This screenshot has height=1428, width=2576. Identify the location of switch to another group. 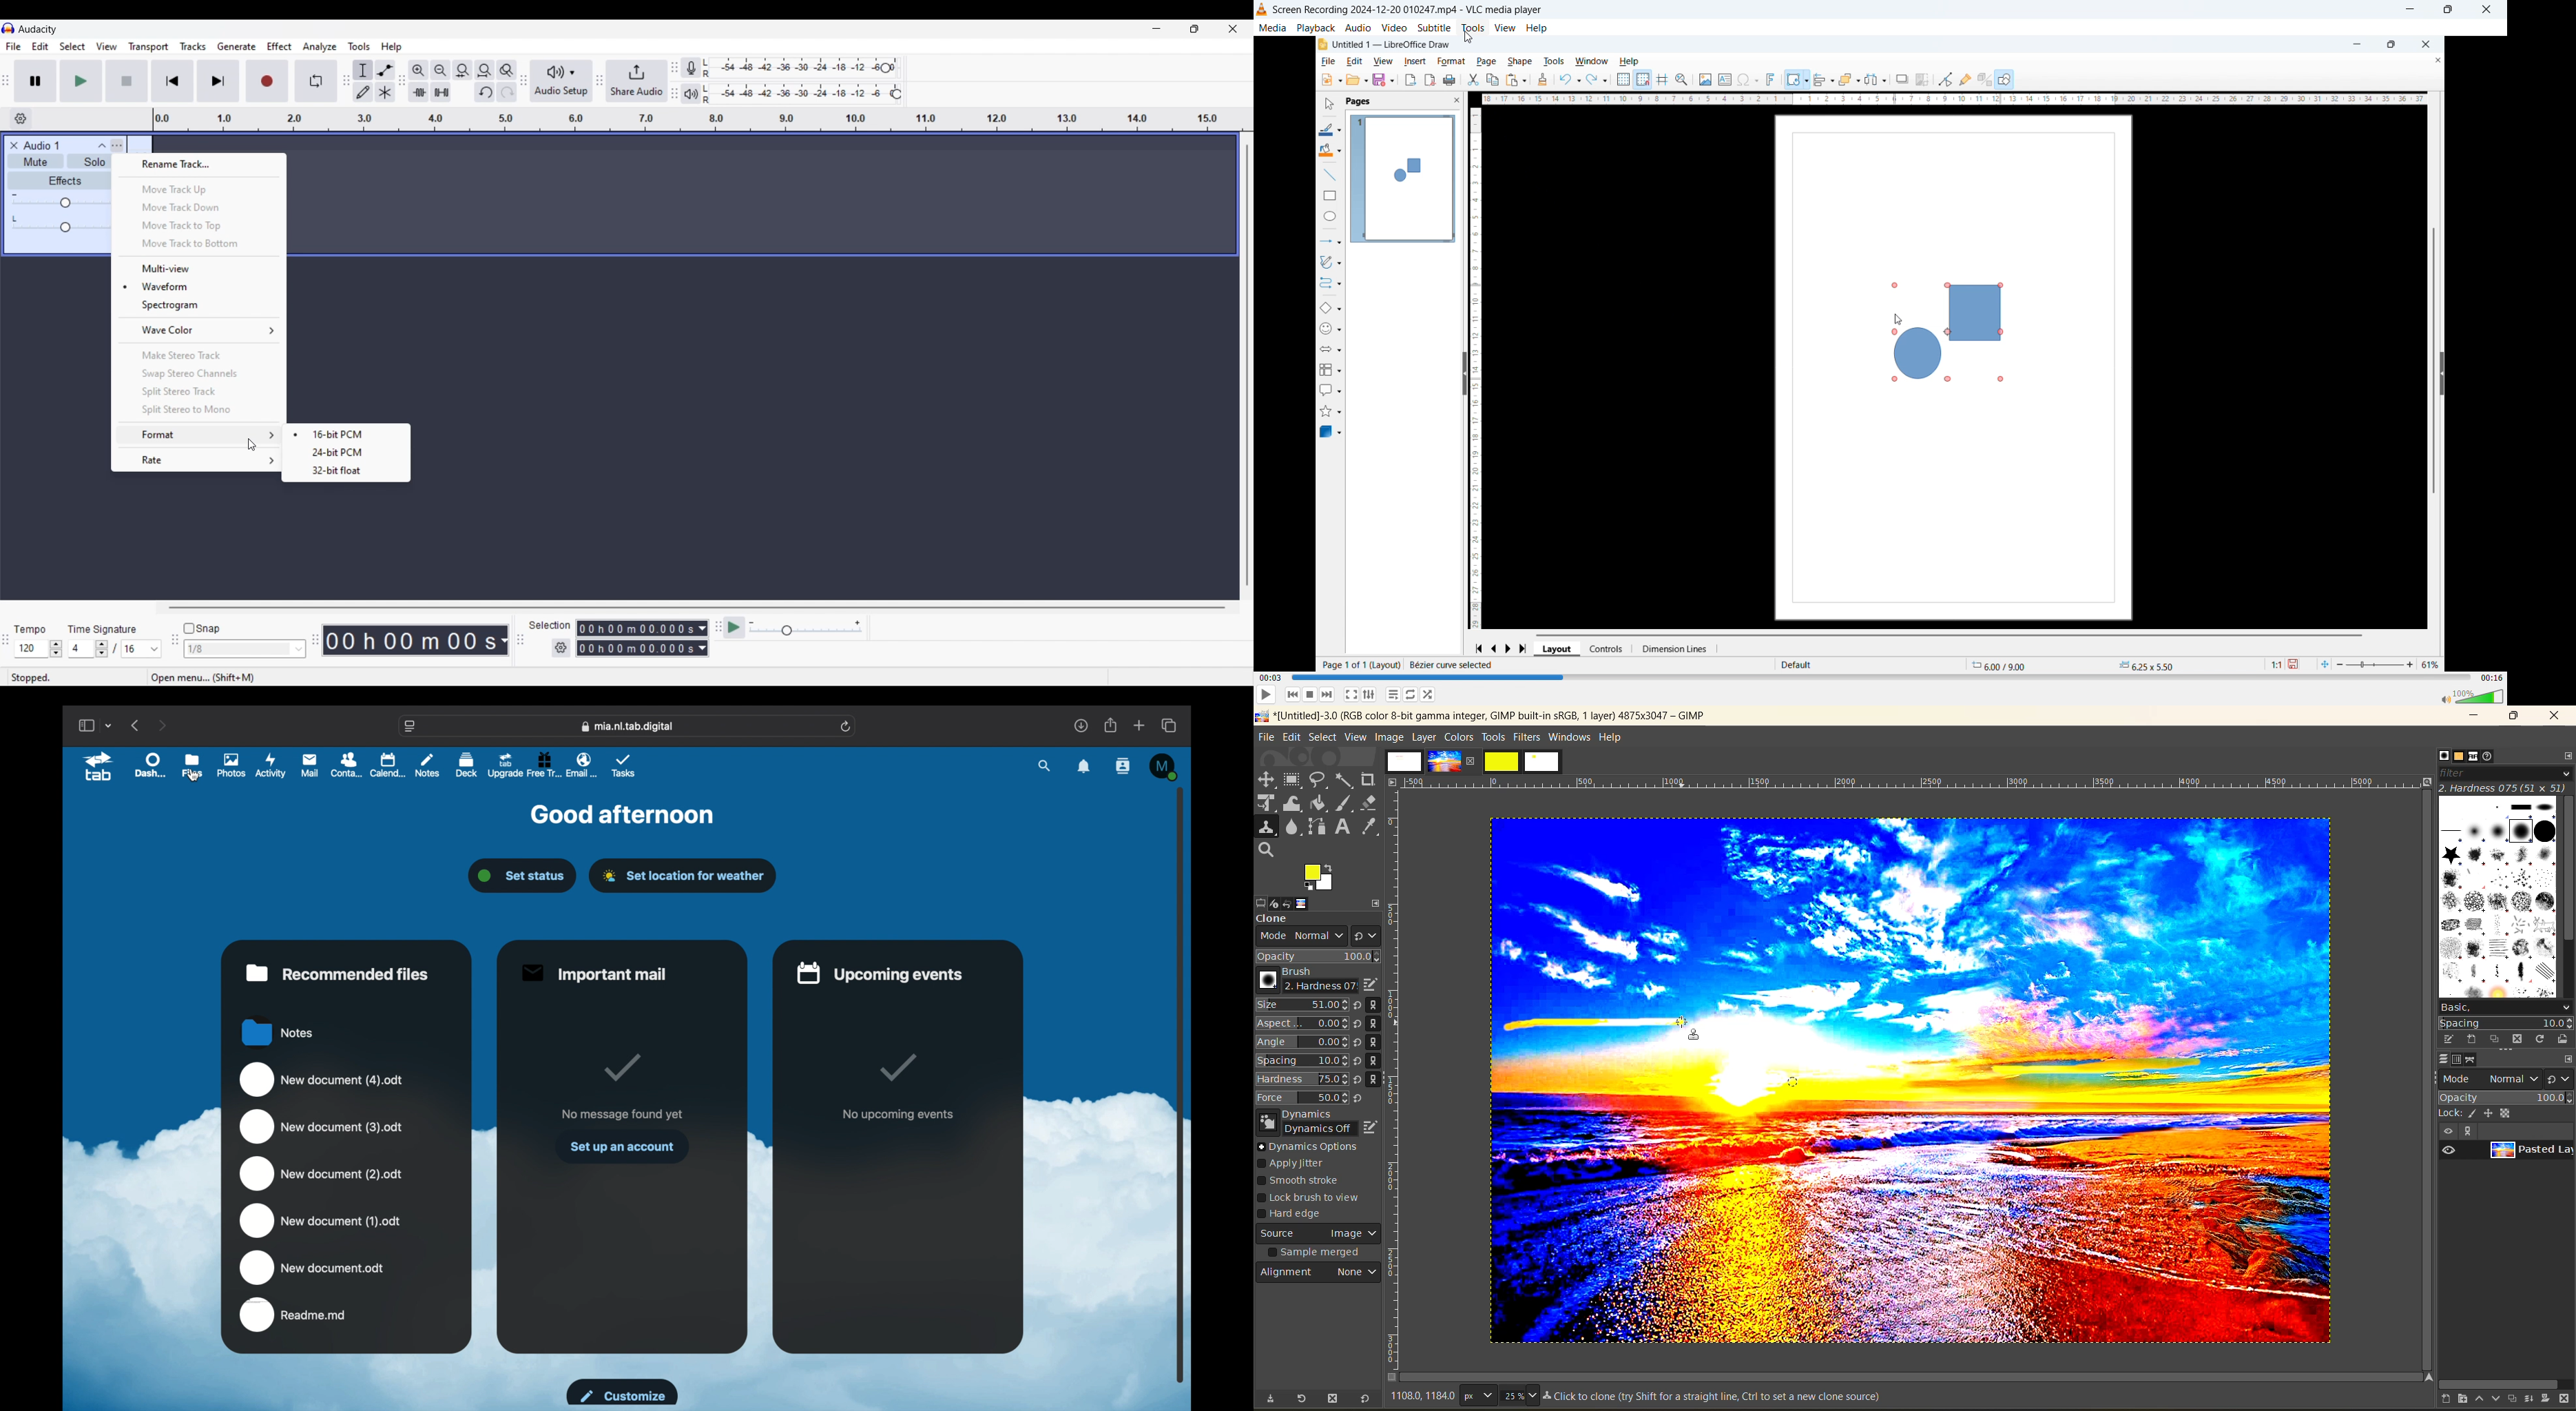
(2561, 1078).